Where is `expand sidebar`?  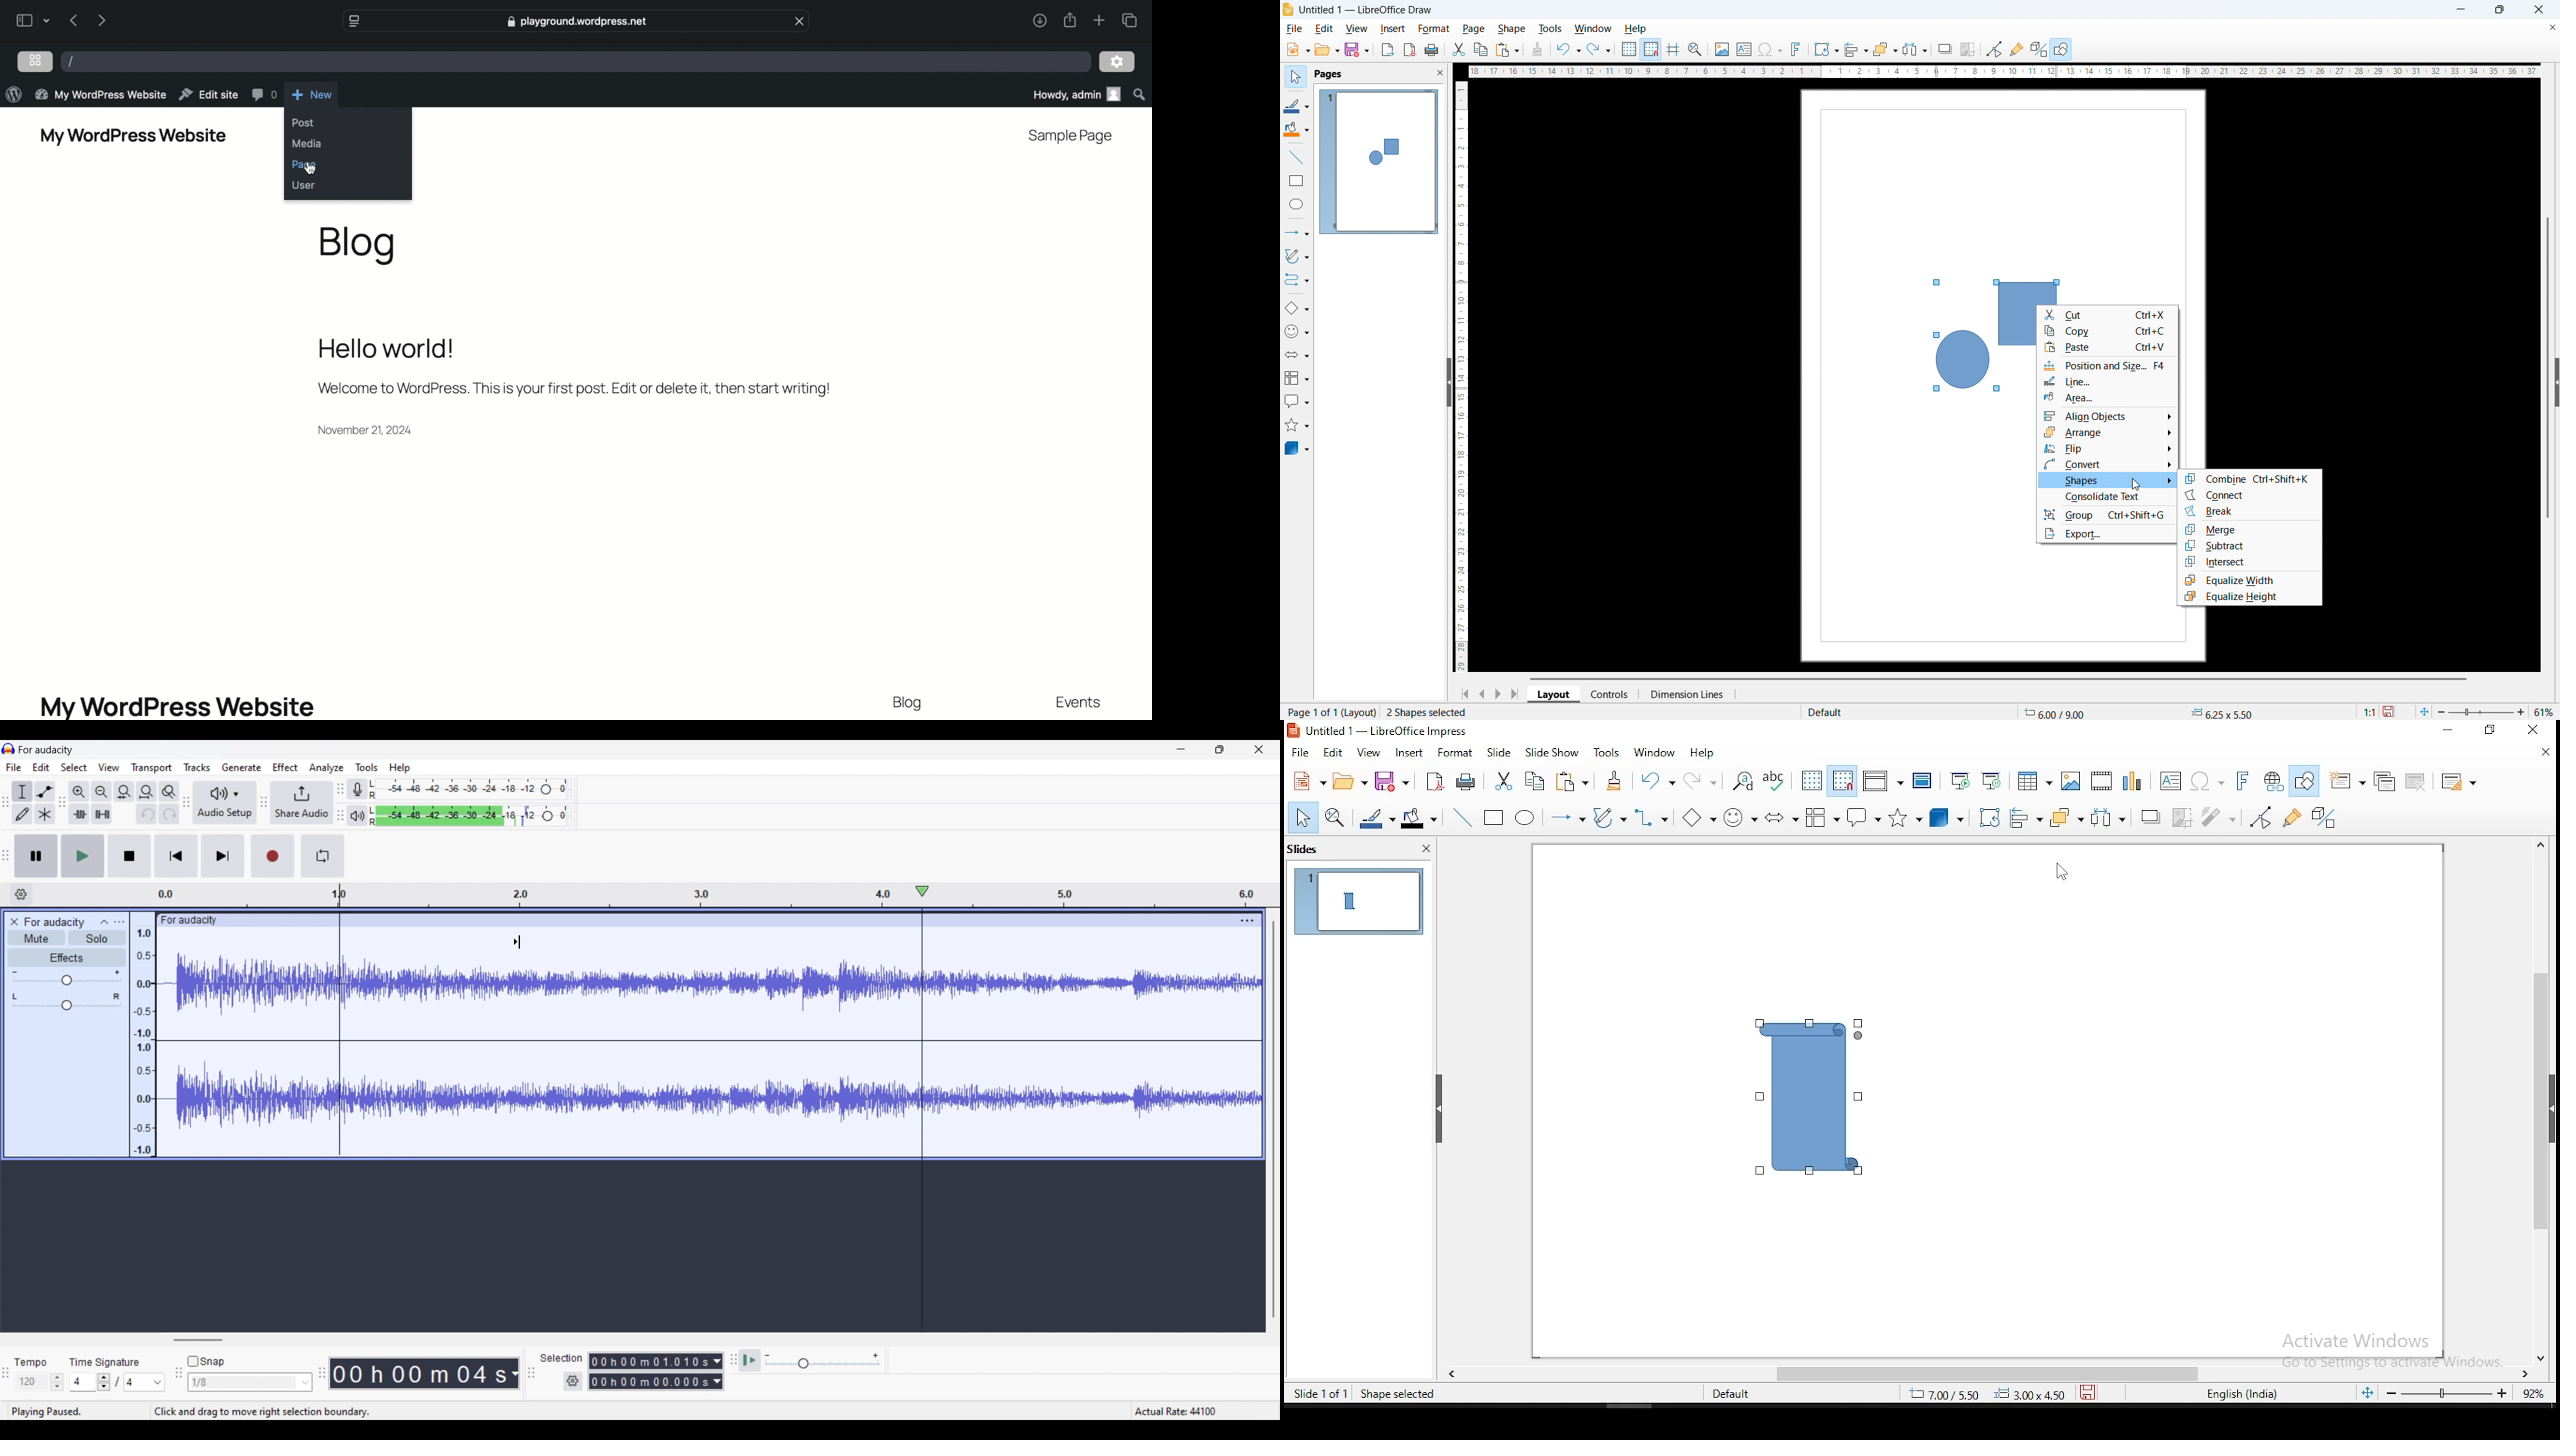 expand sidebar is located at coordinates (2557, 382).